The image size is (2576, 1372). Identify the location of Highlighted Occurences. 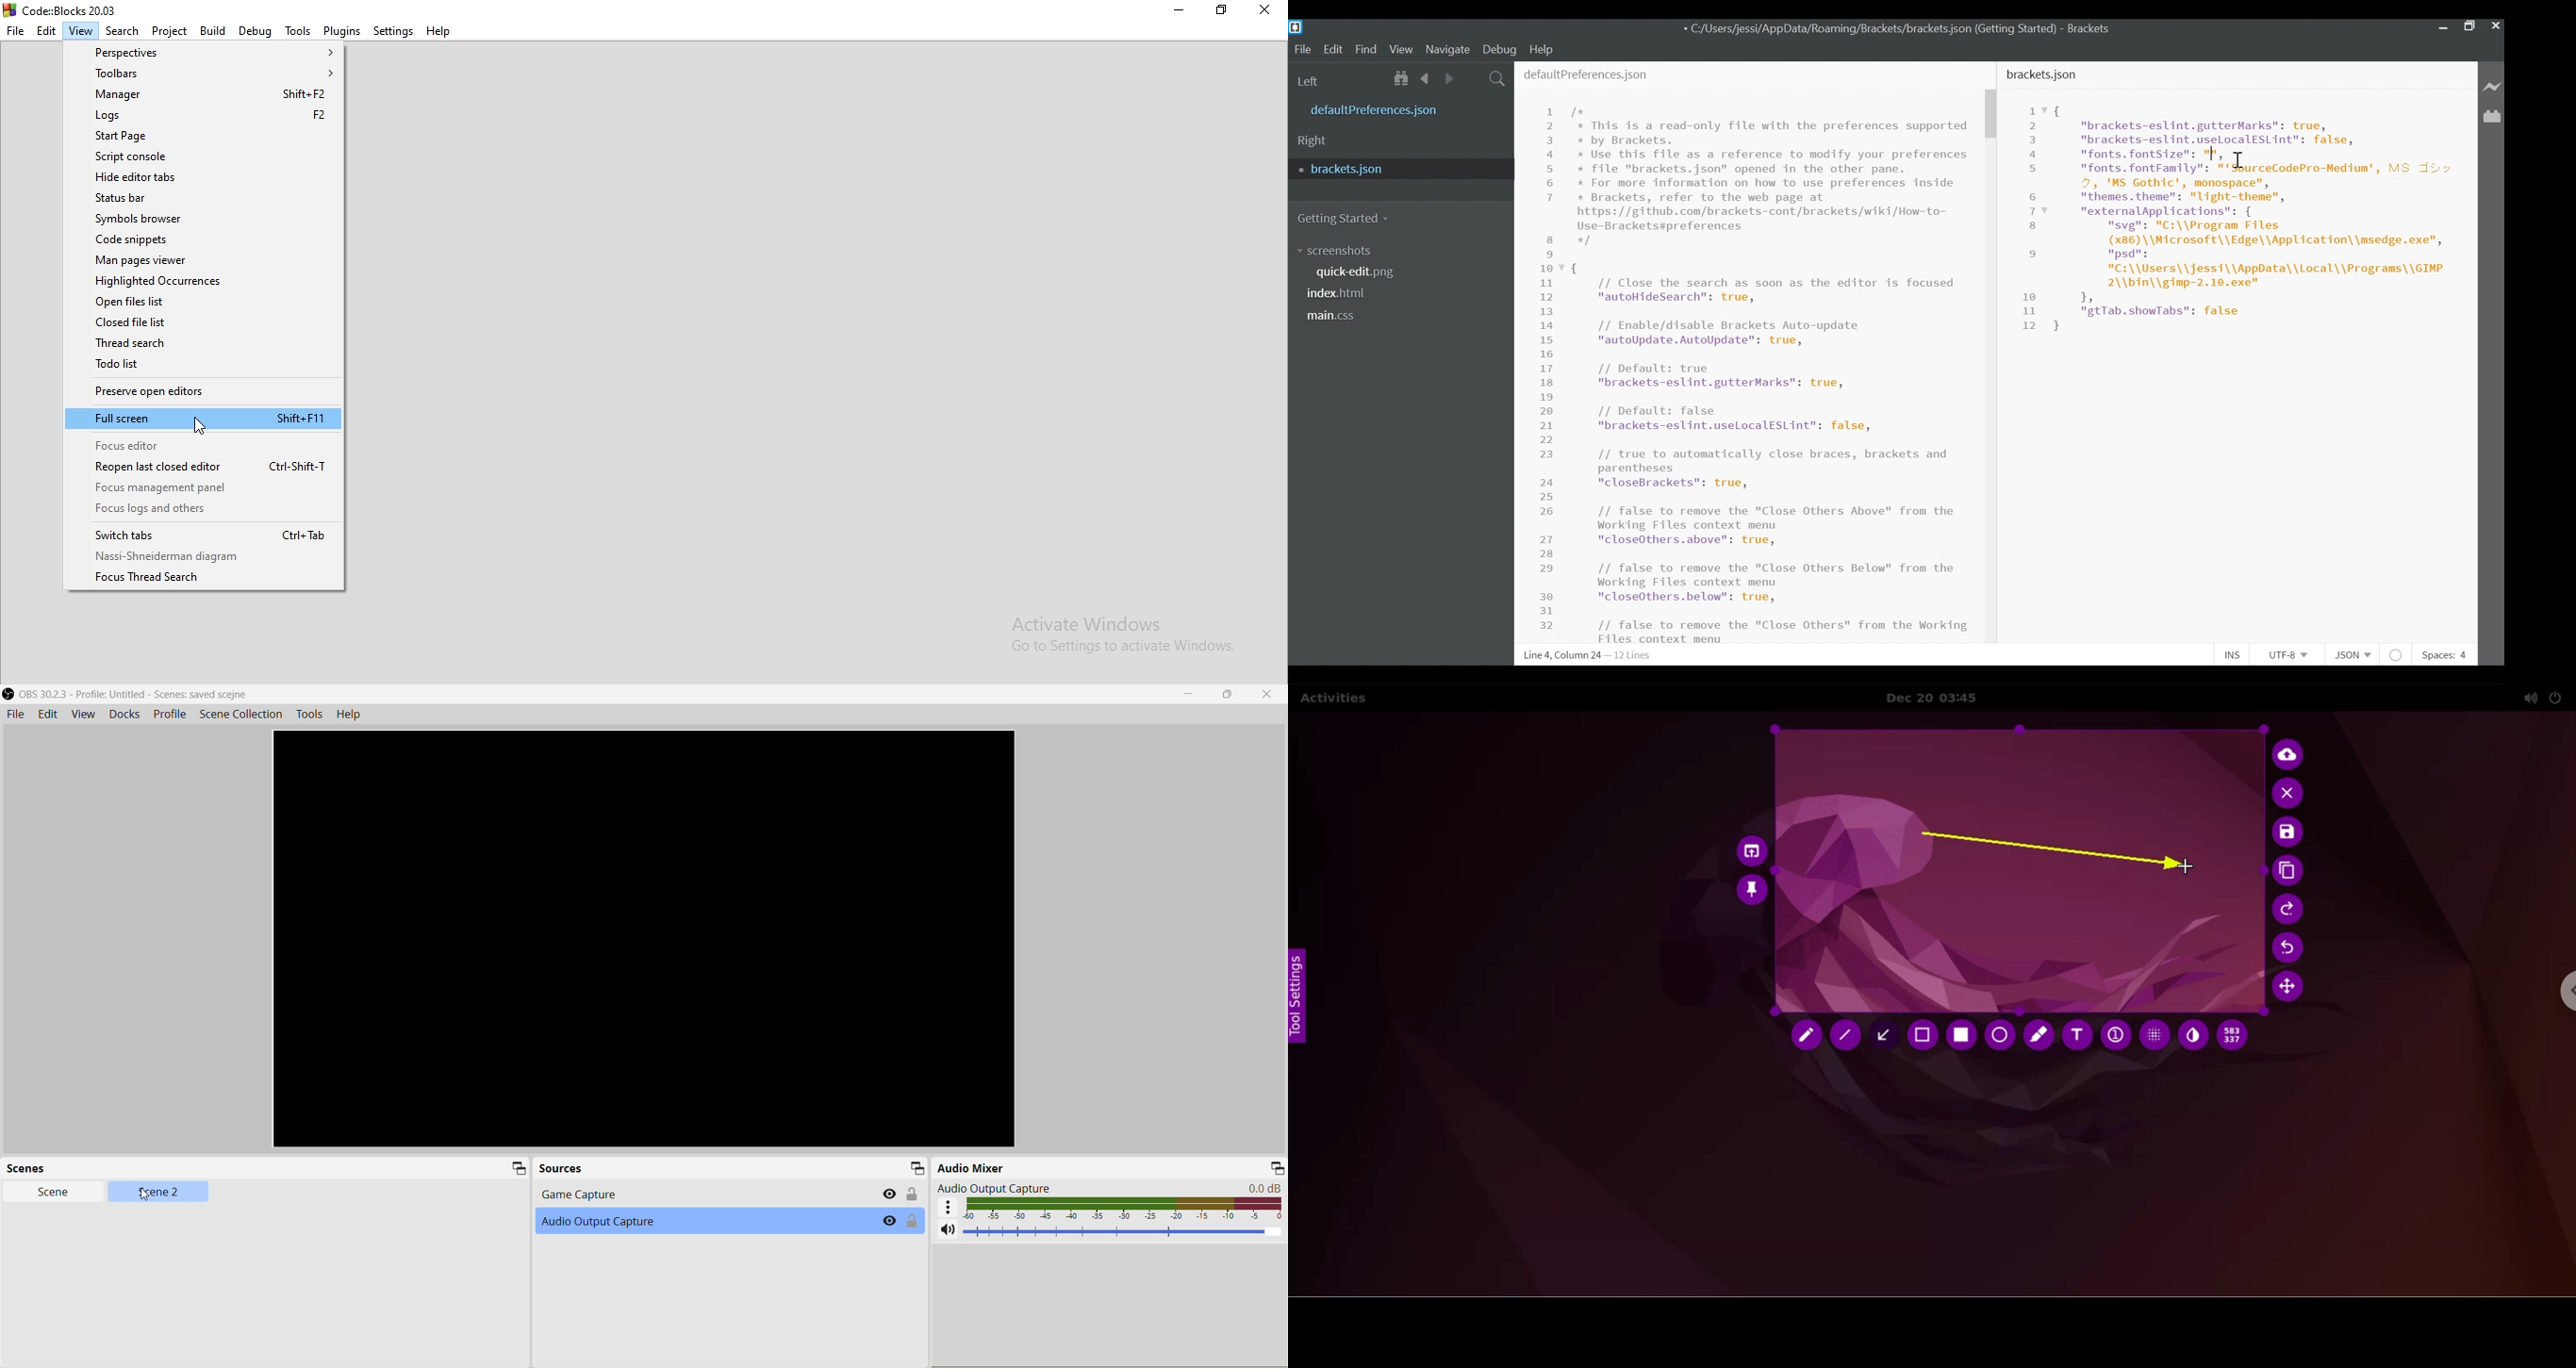
(203, 281).